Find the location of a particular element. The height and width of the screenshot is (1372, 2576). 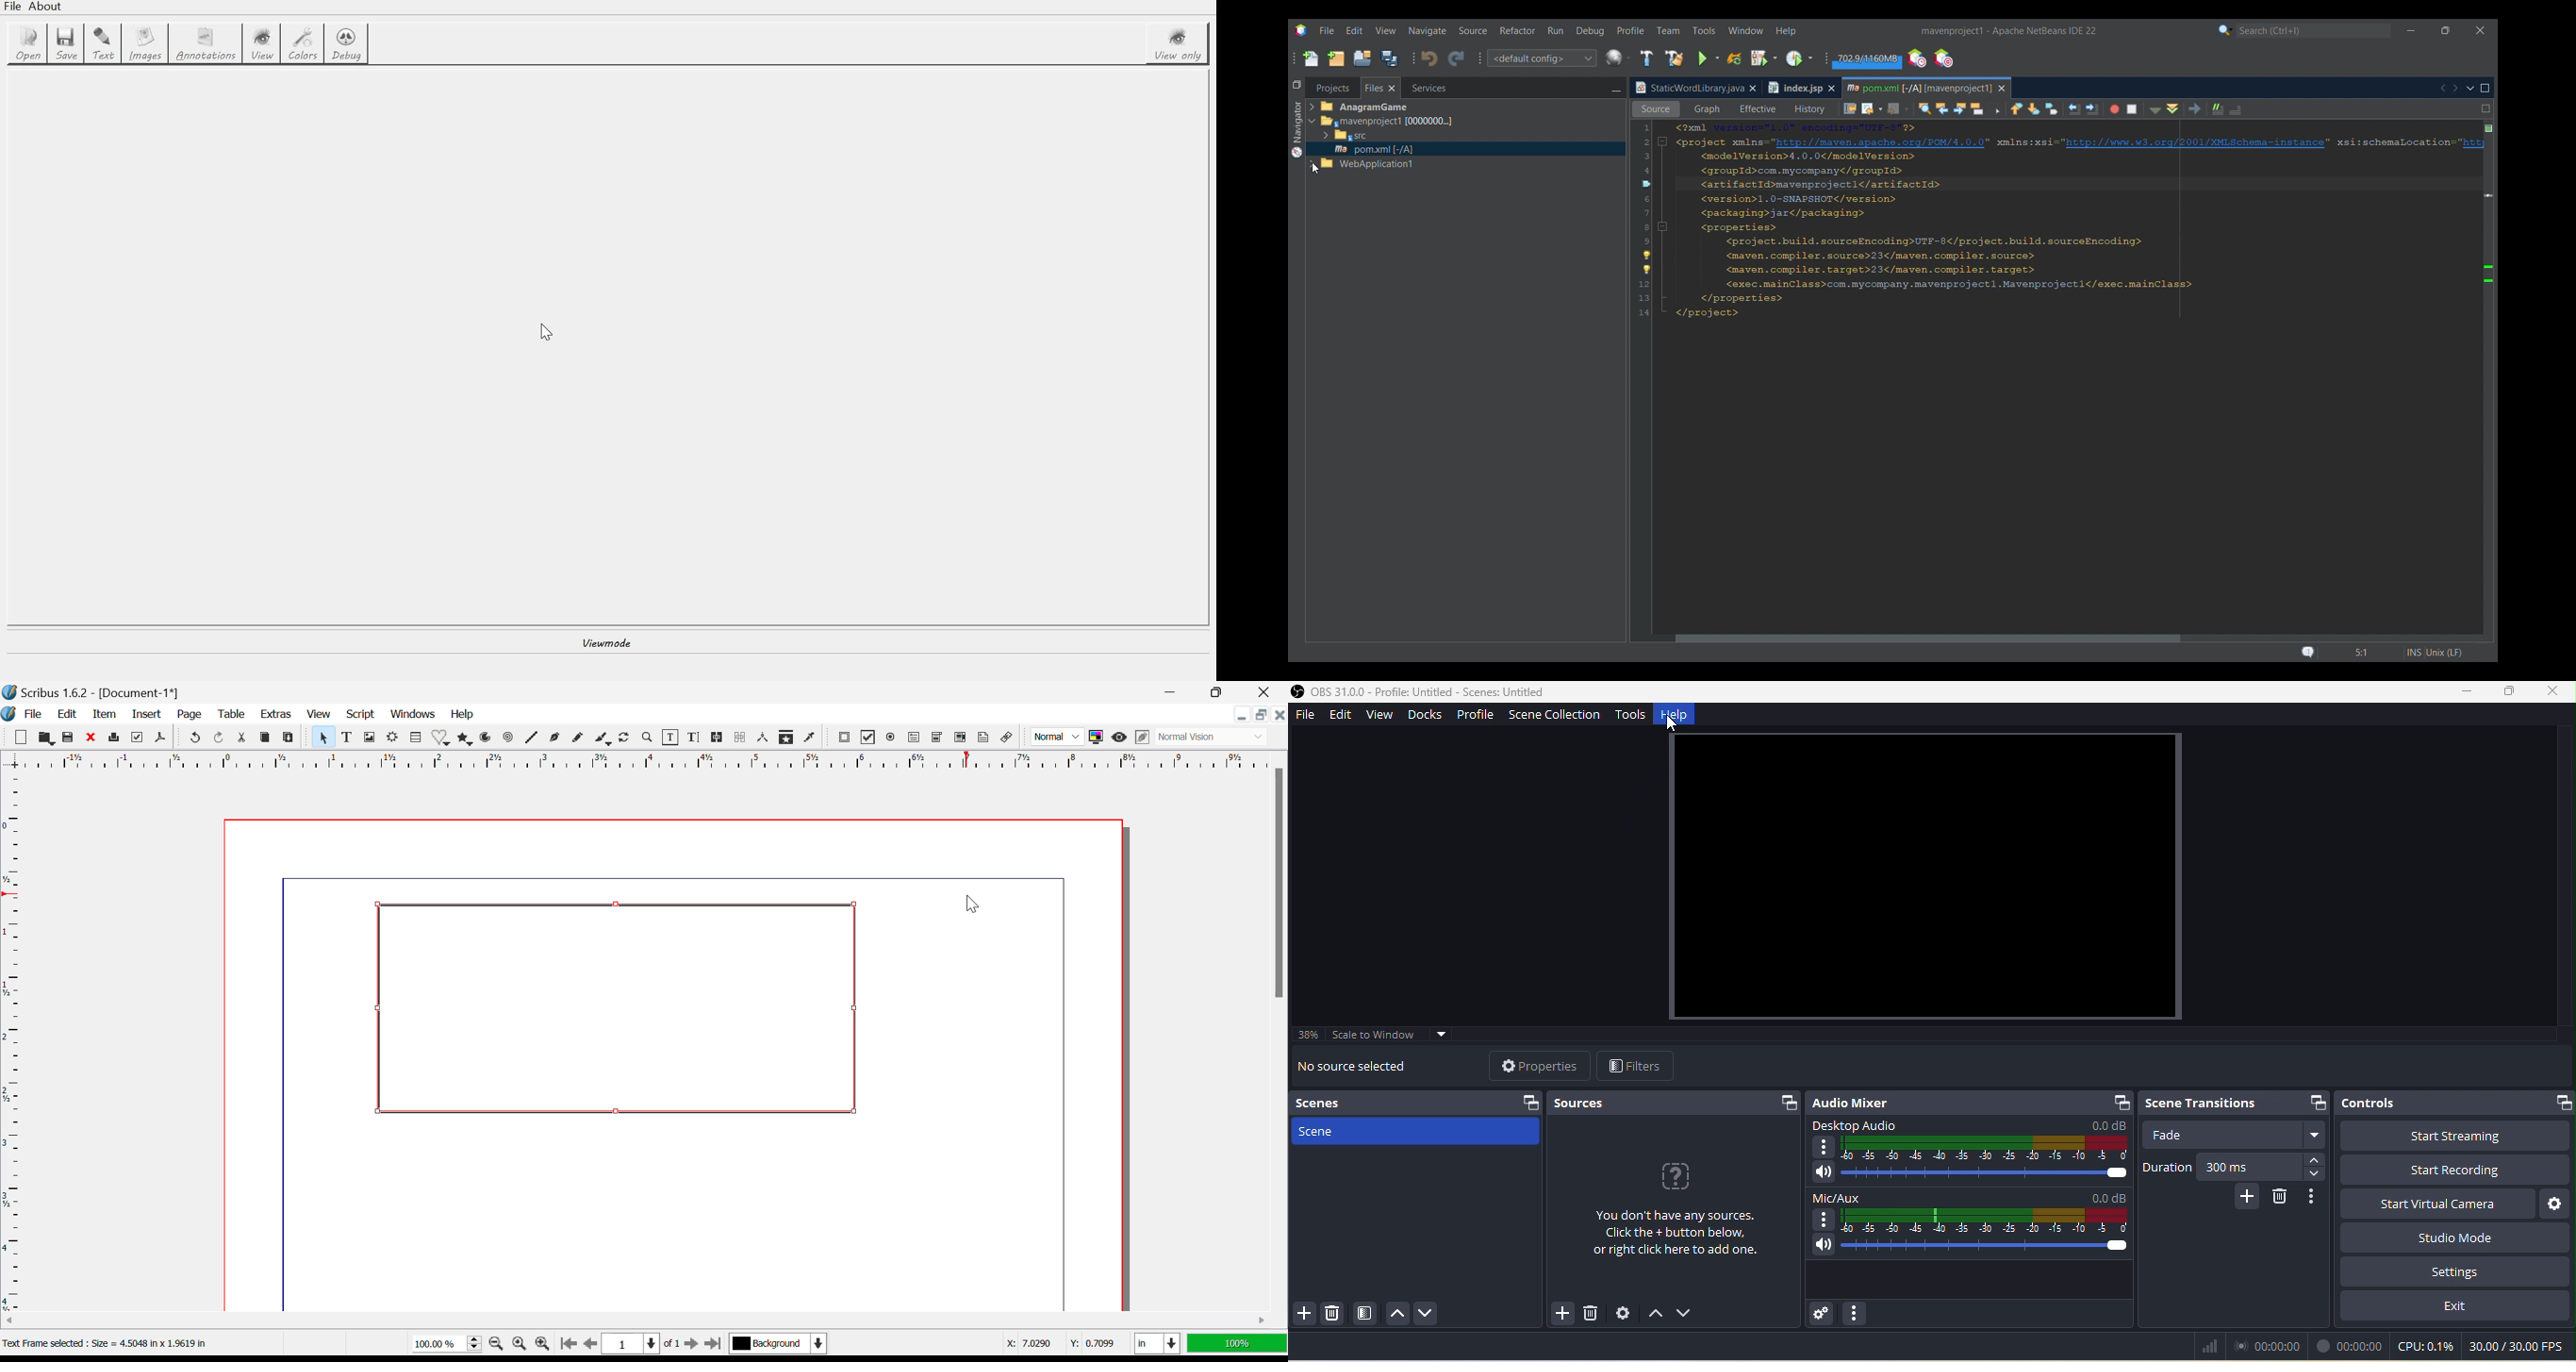

Debug menu is located at coordinates (1591, 31).